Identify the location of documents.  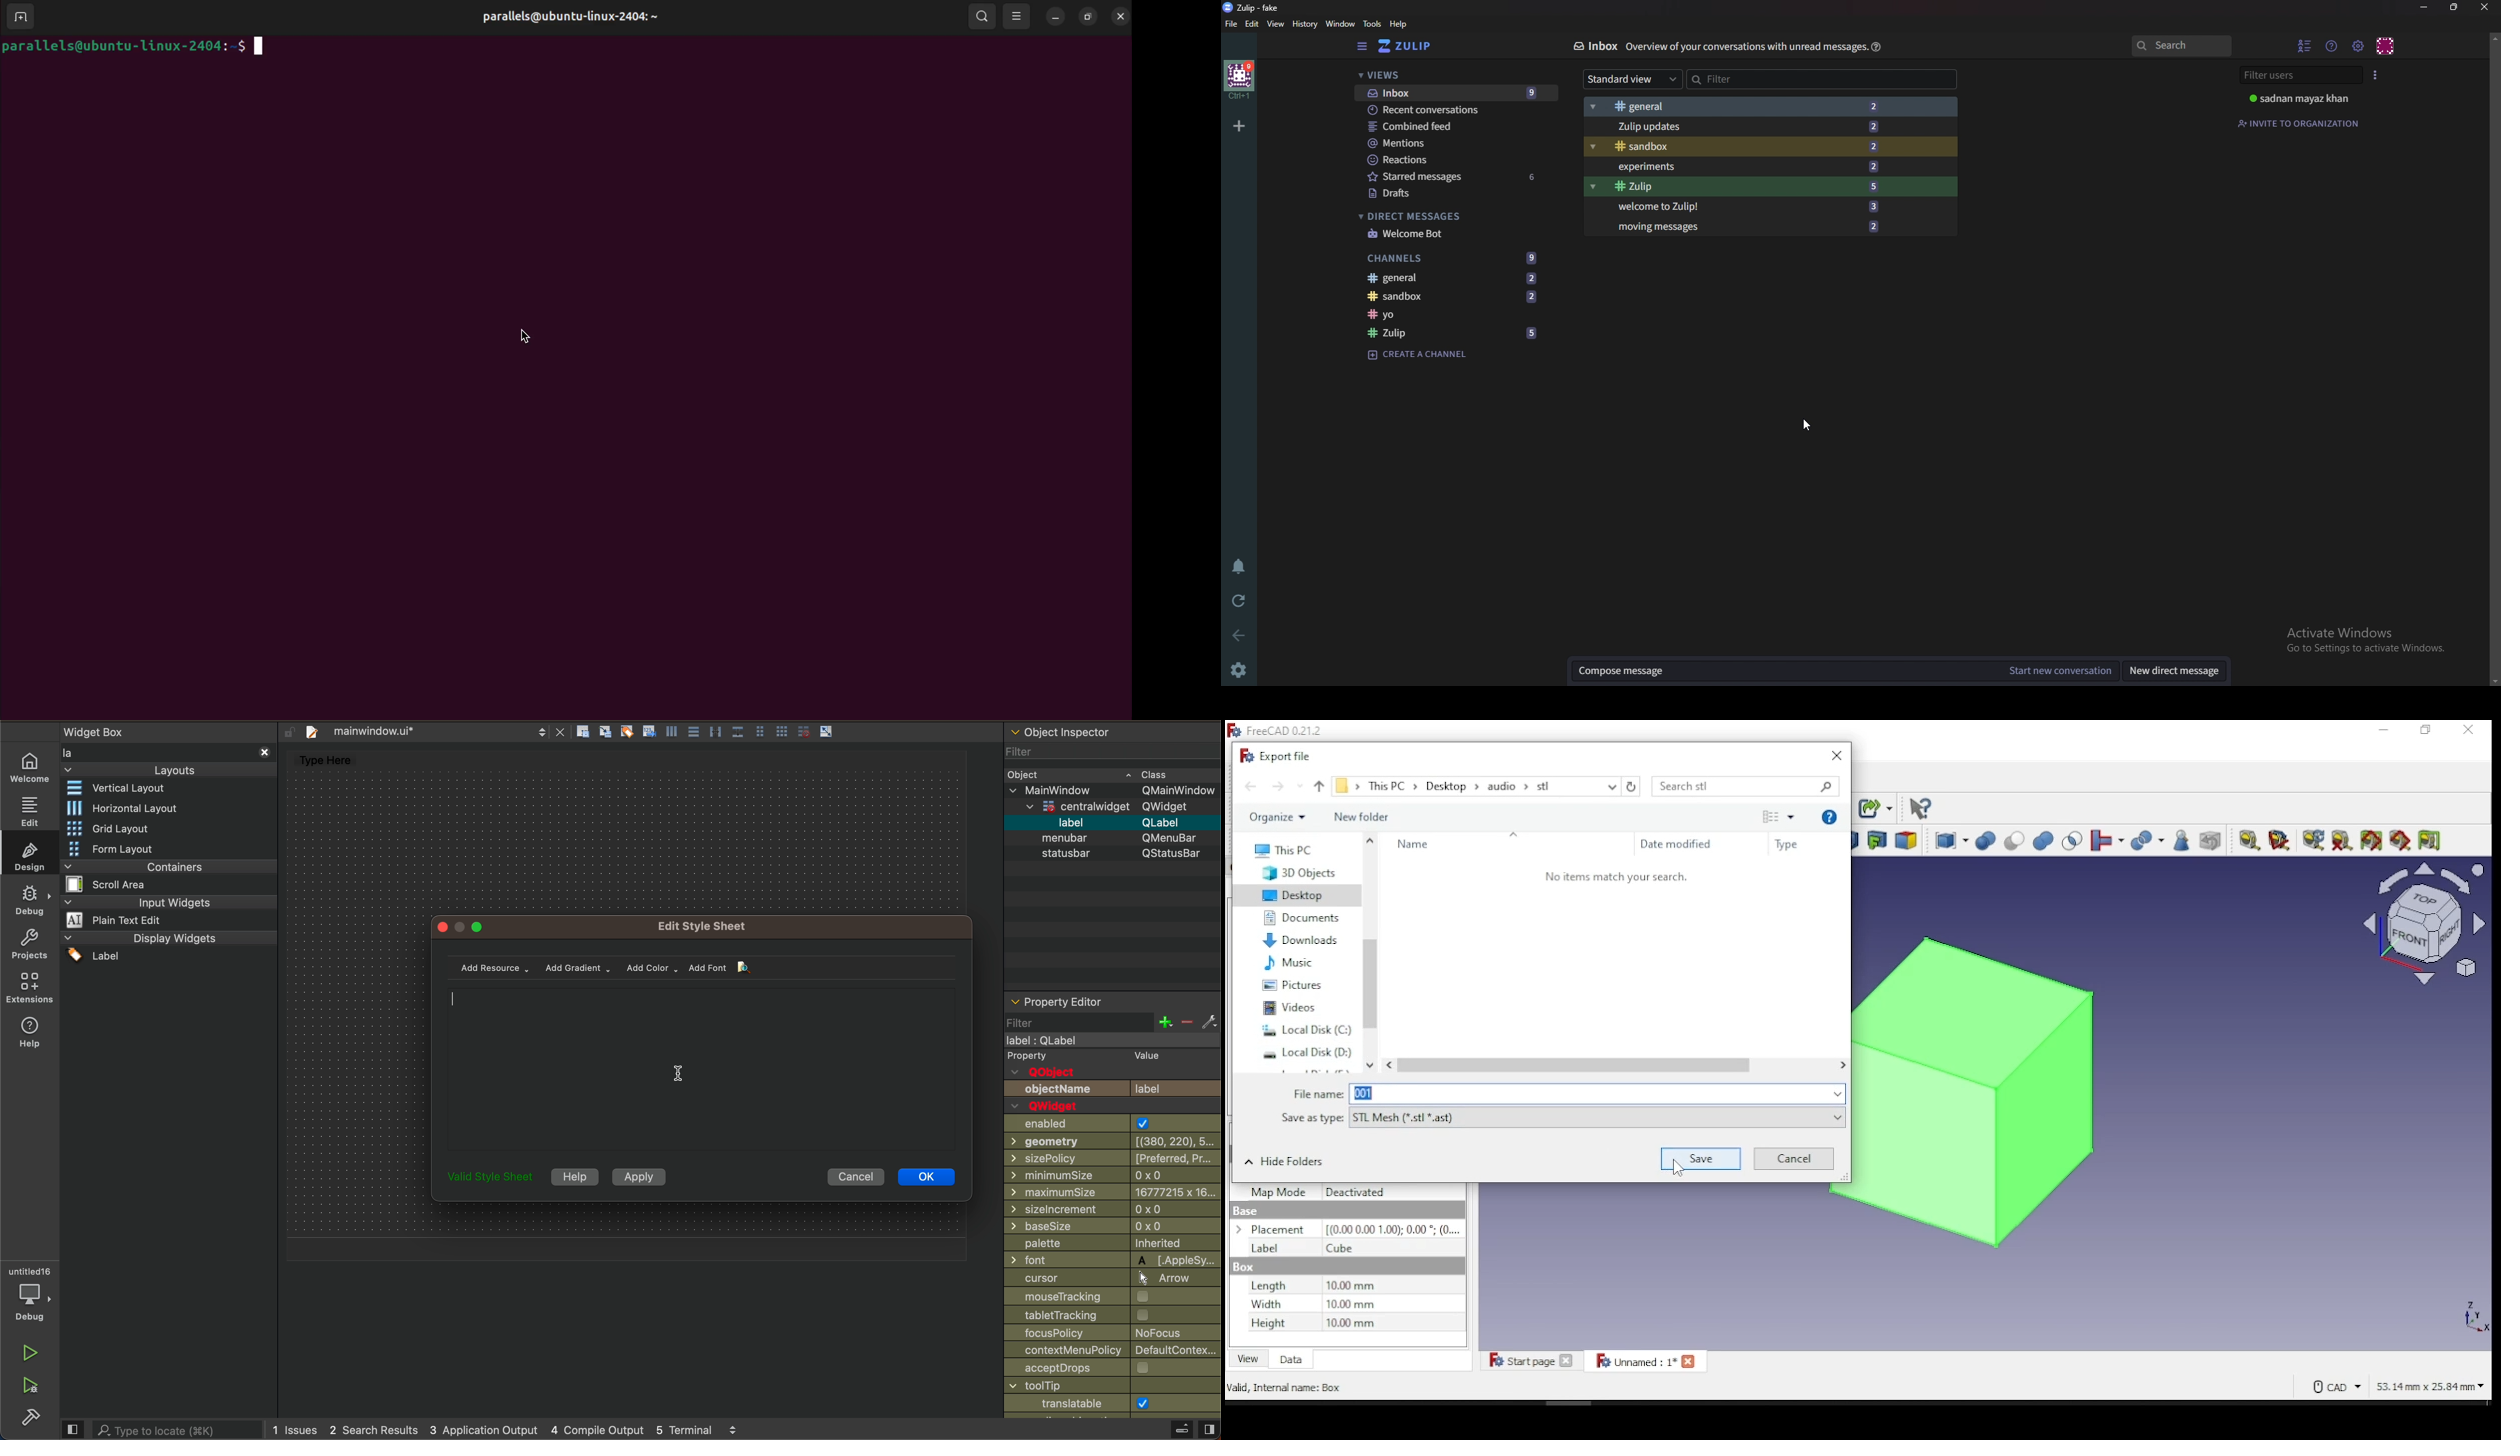
(1303, 918).